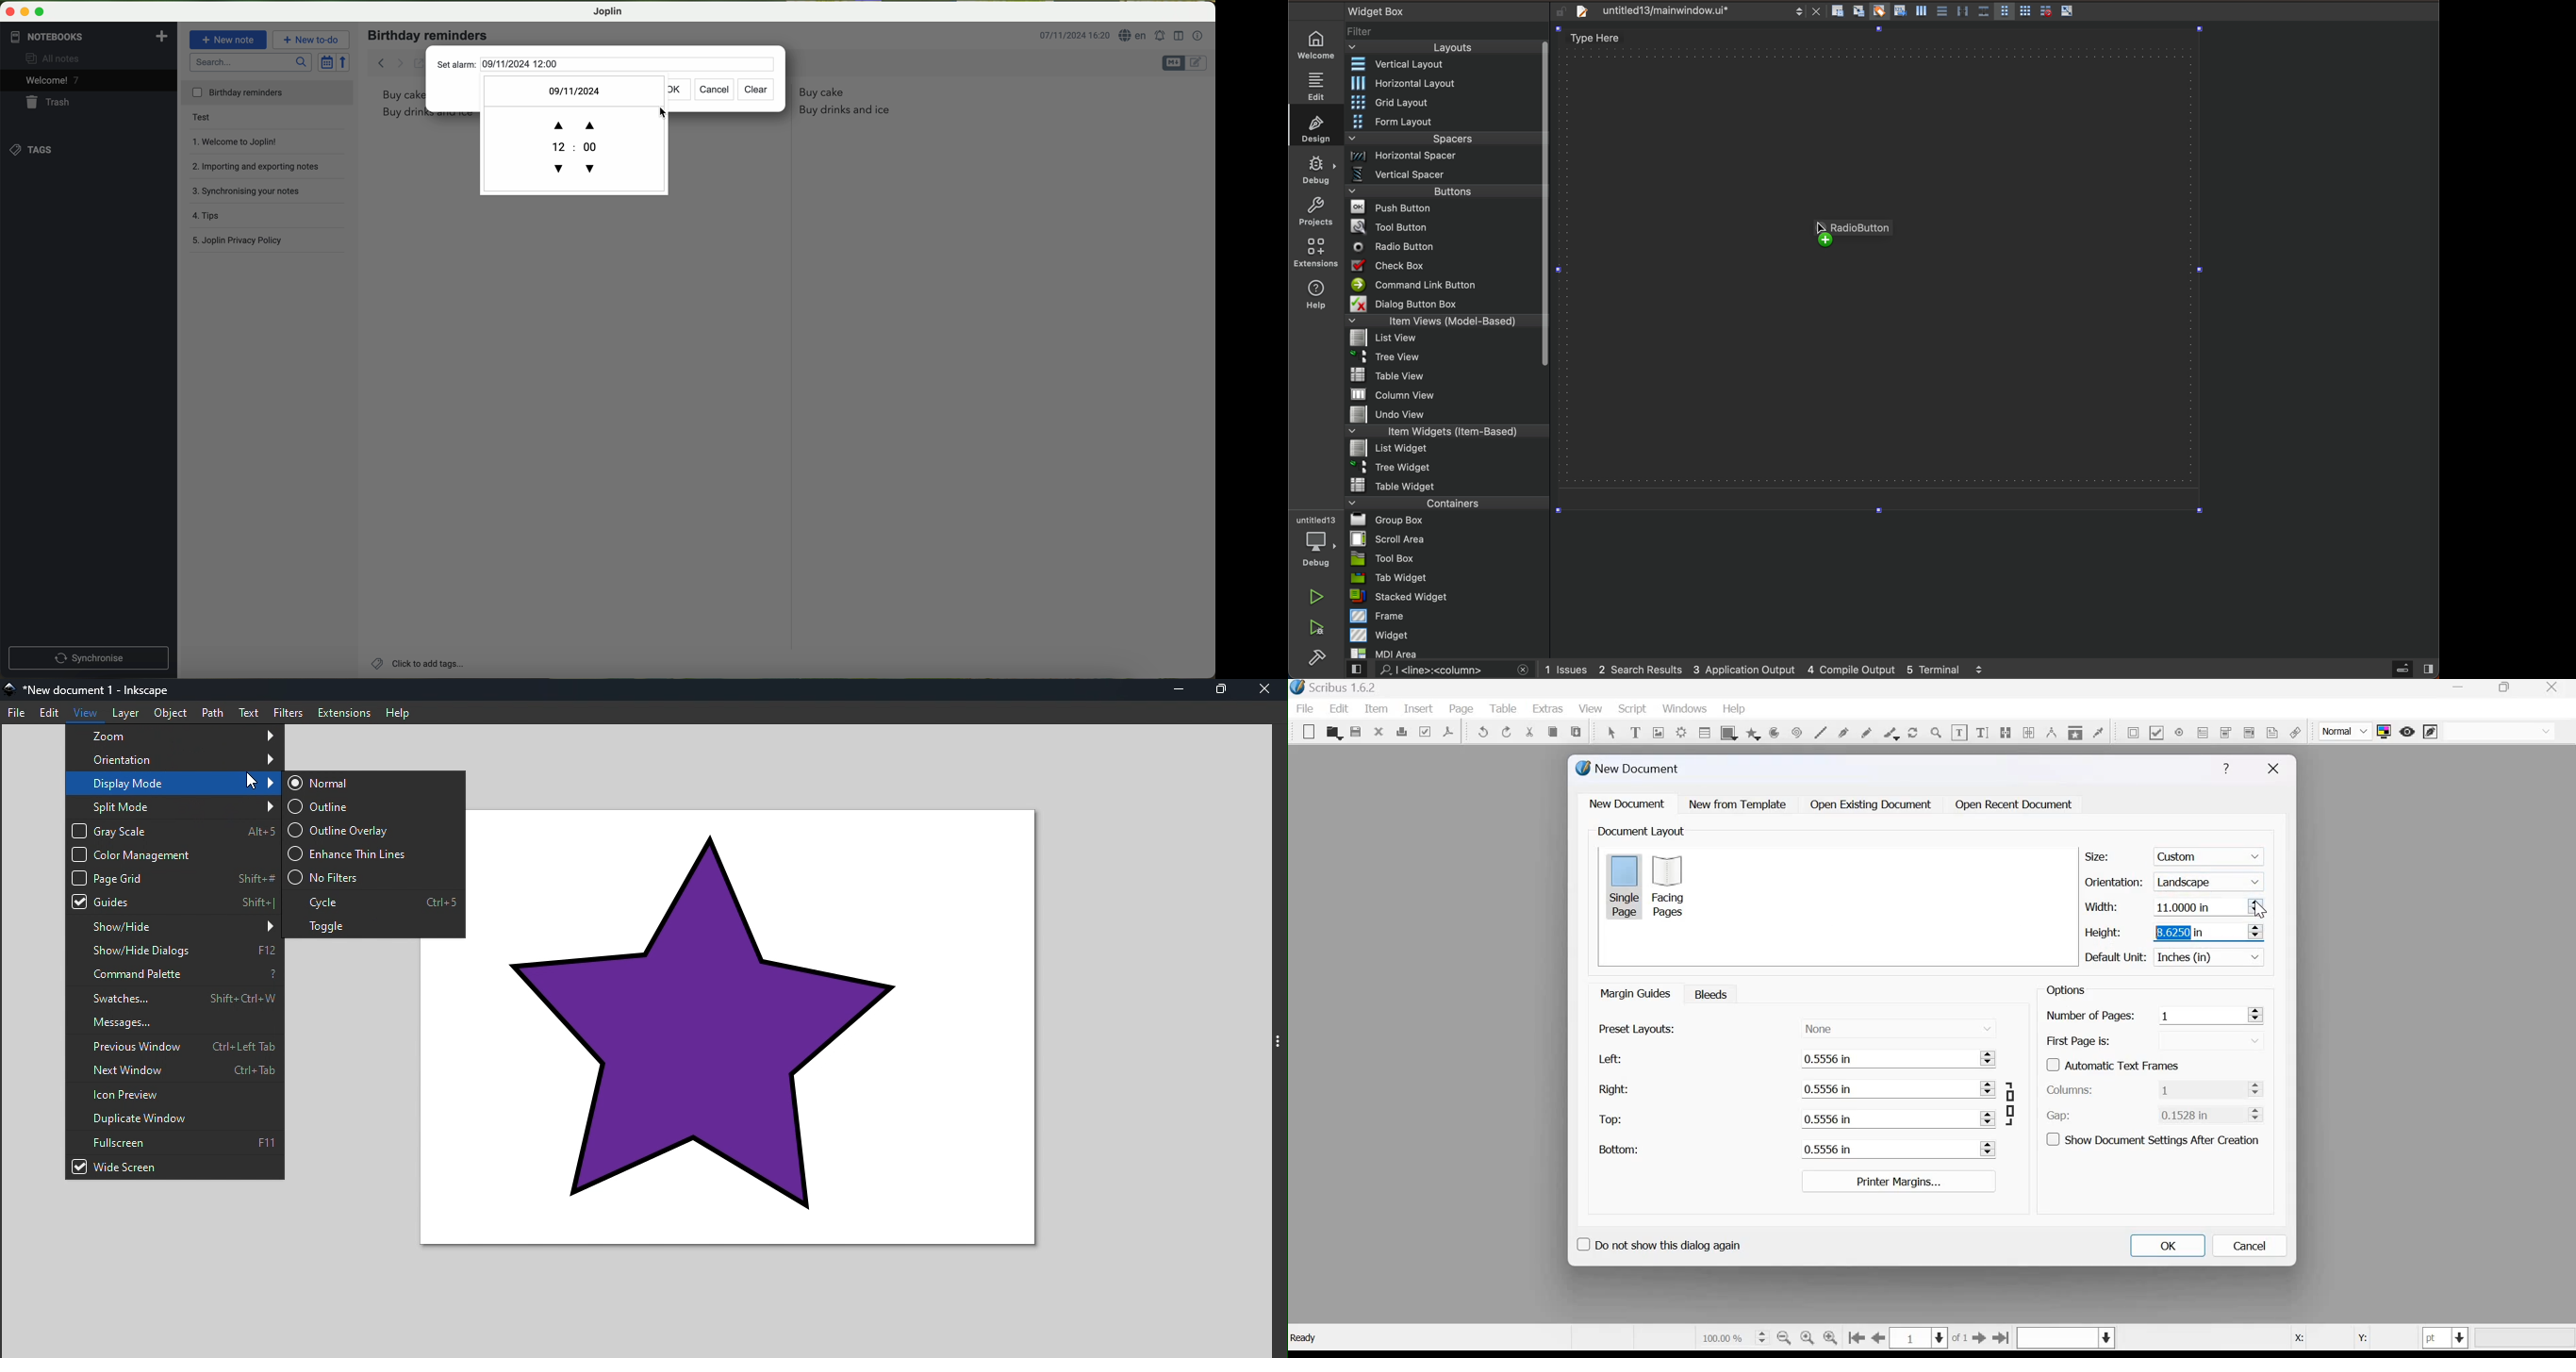 Image resolution: width=2576 pixels, height=1372 pixels. What do you see at coordinates (1960, 1339) in the screenshot?
I see `of 1` at bounding box center [1960, 1339].